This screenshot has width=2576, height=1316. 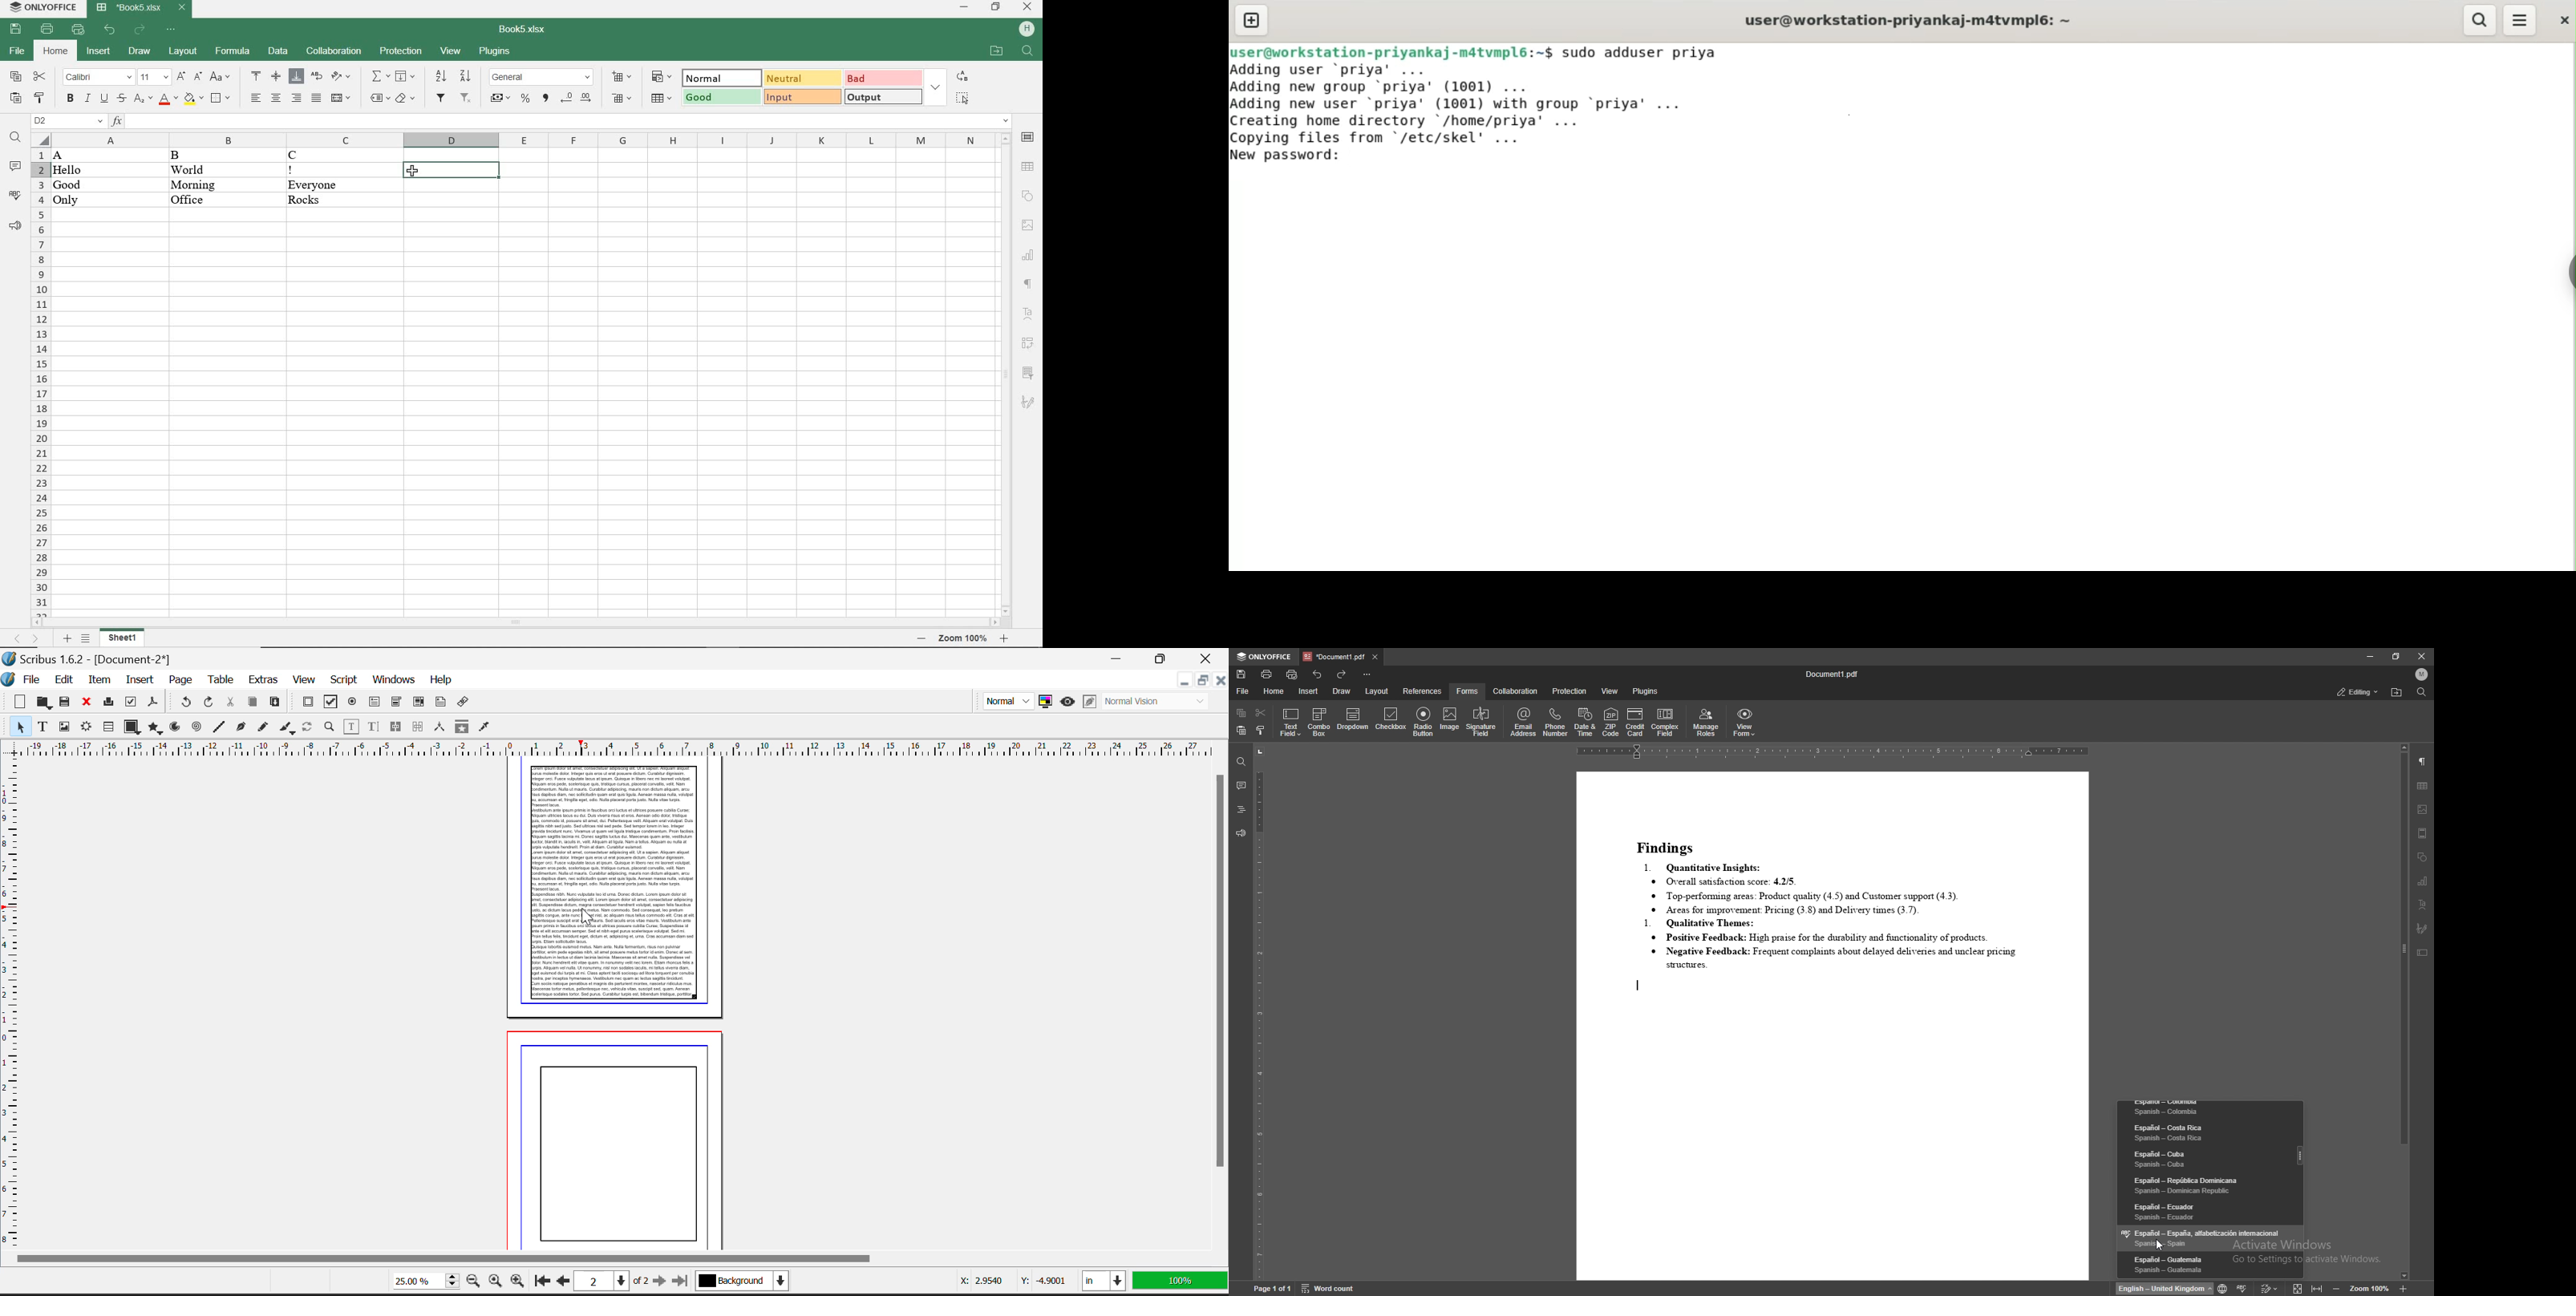 What do you see at coordinates (1610, 691) in the screenshot?
I see `view` at bounding box center [1610, 691].